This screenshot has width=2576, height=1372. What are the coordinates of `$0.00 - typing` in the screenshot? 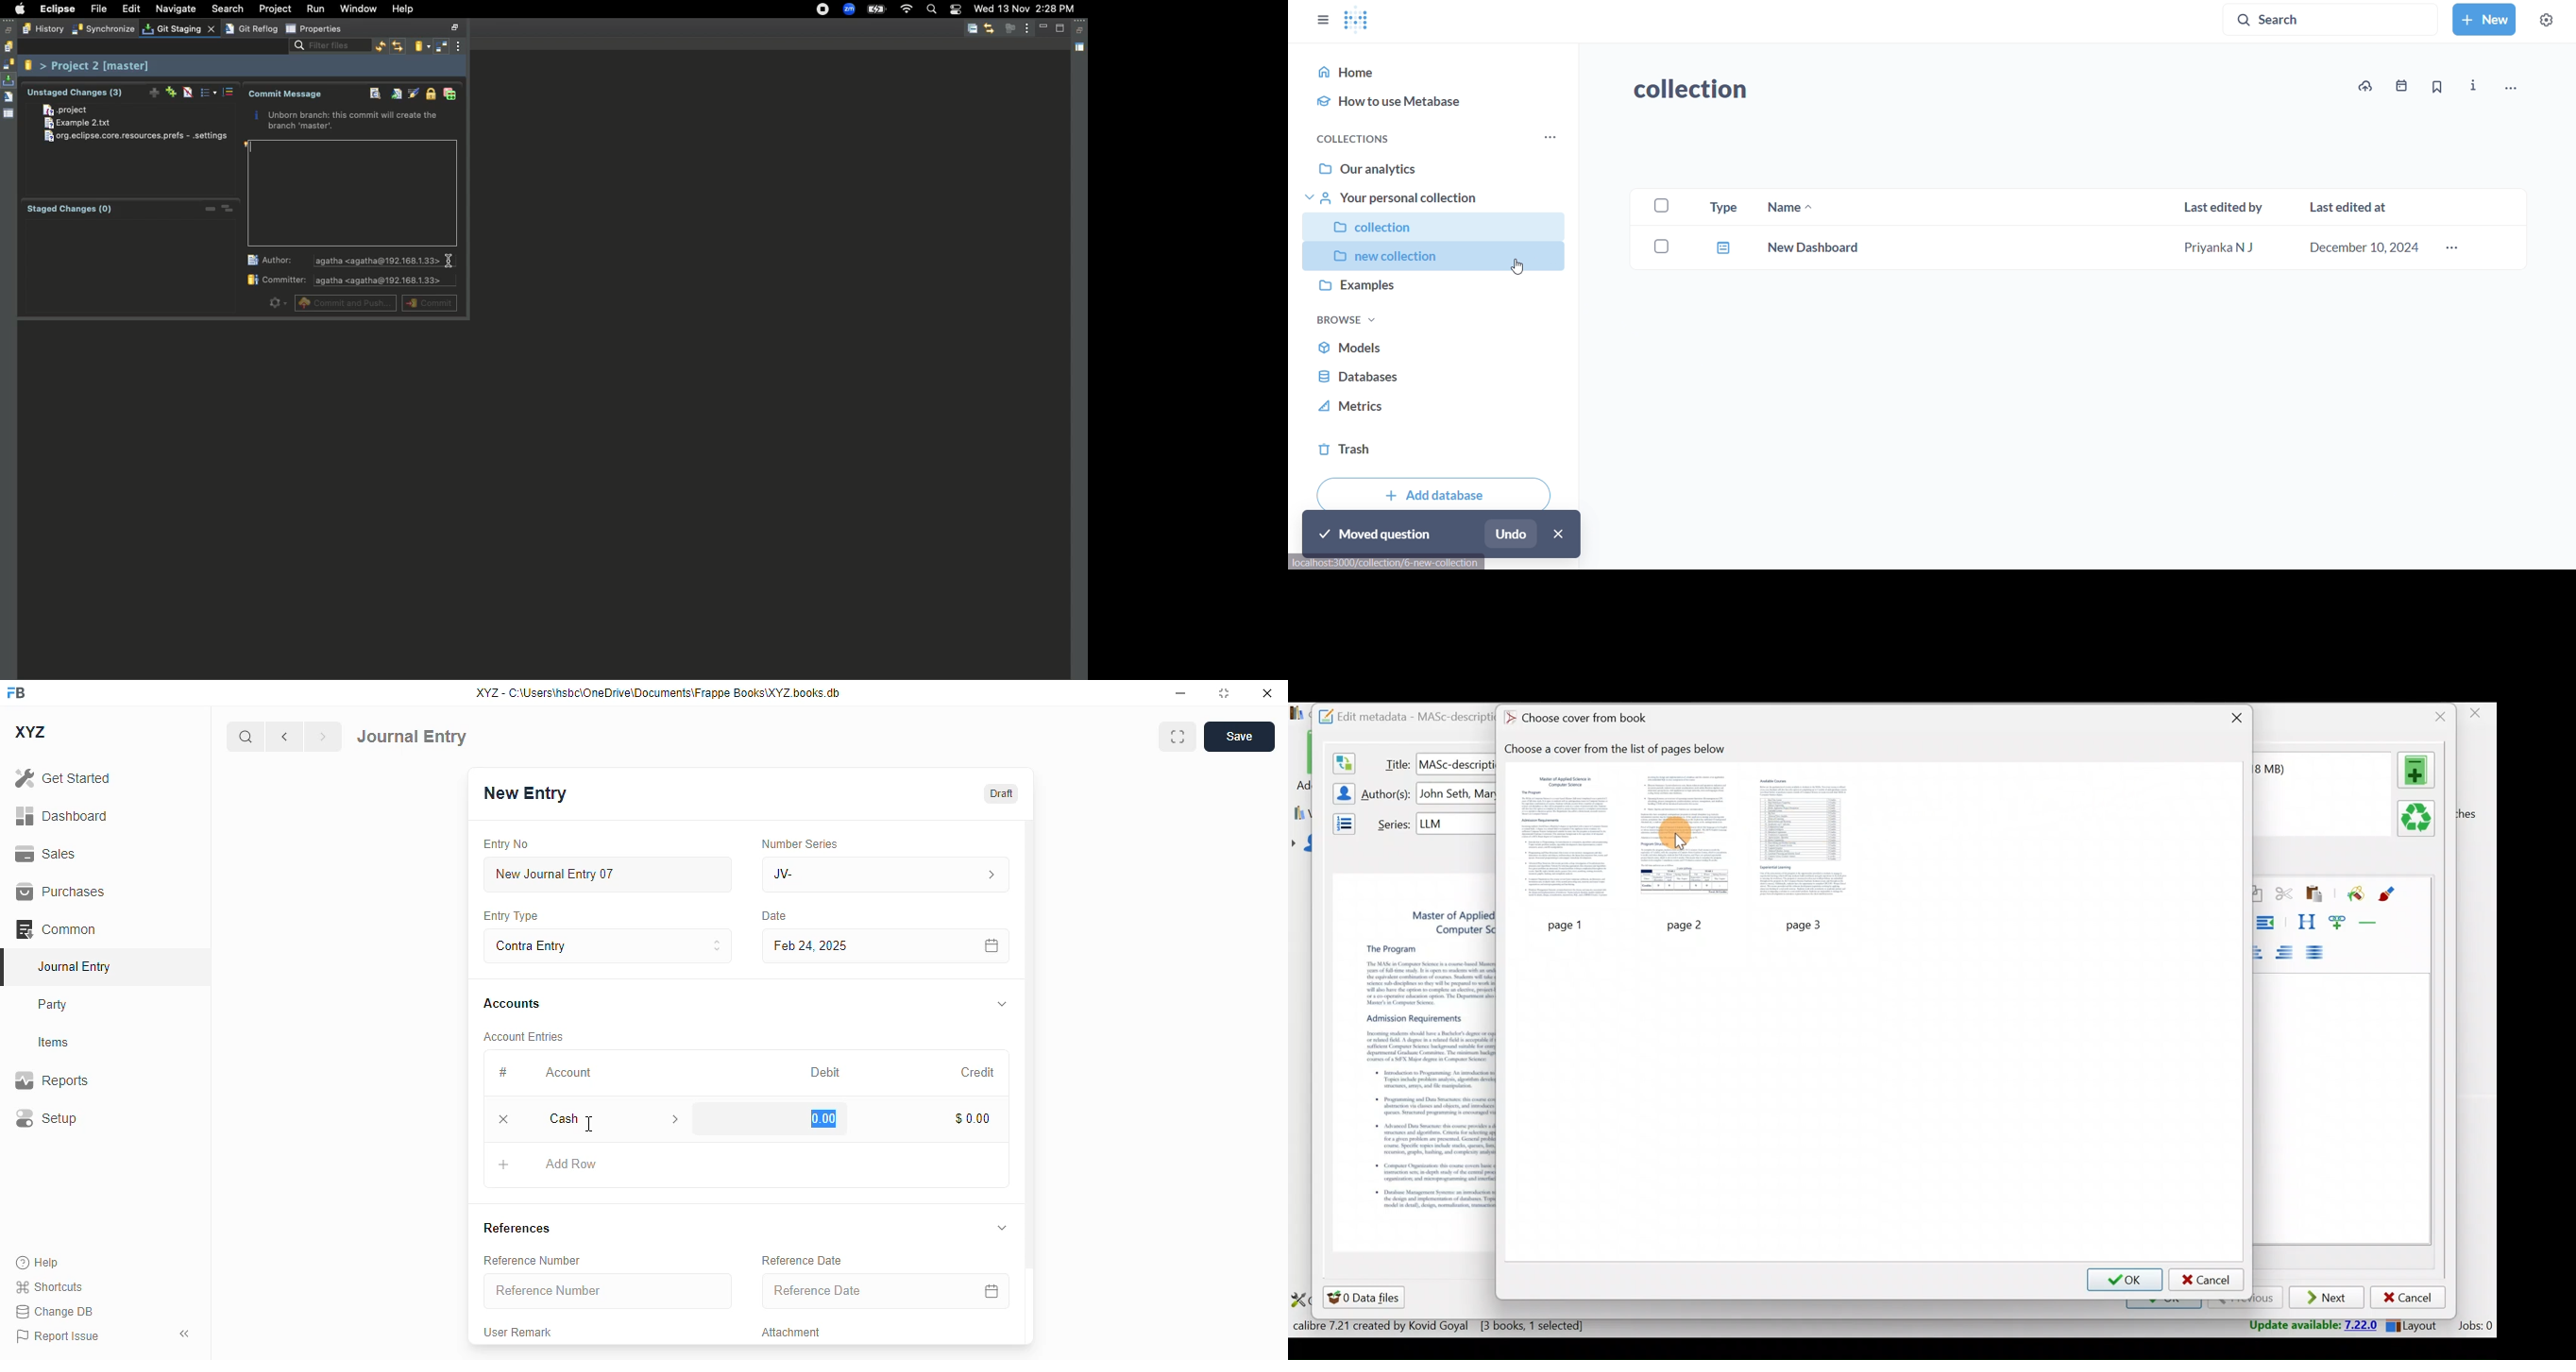 It's located at (820, 1118).